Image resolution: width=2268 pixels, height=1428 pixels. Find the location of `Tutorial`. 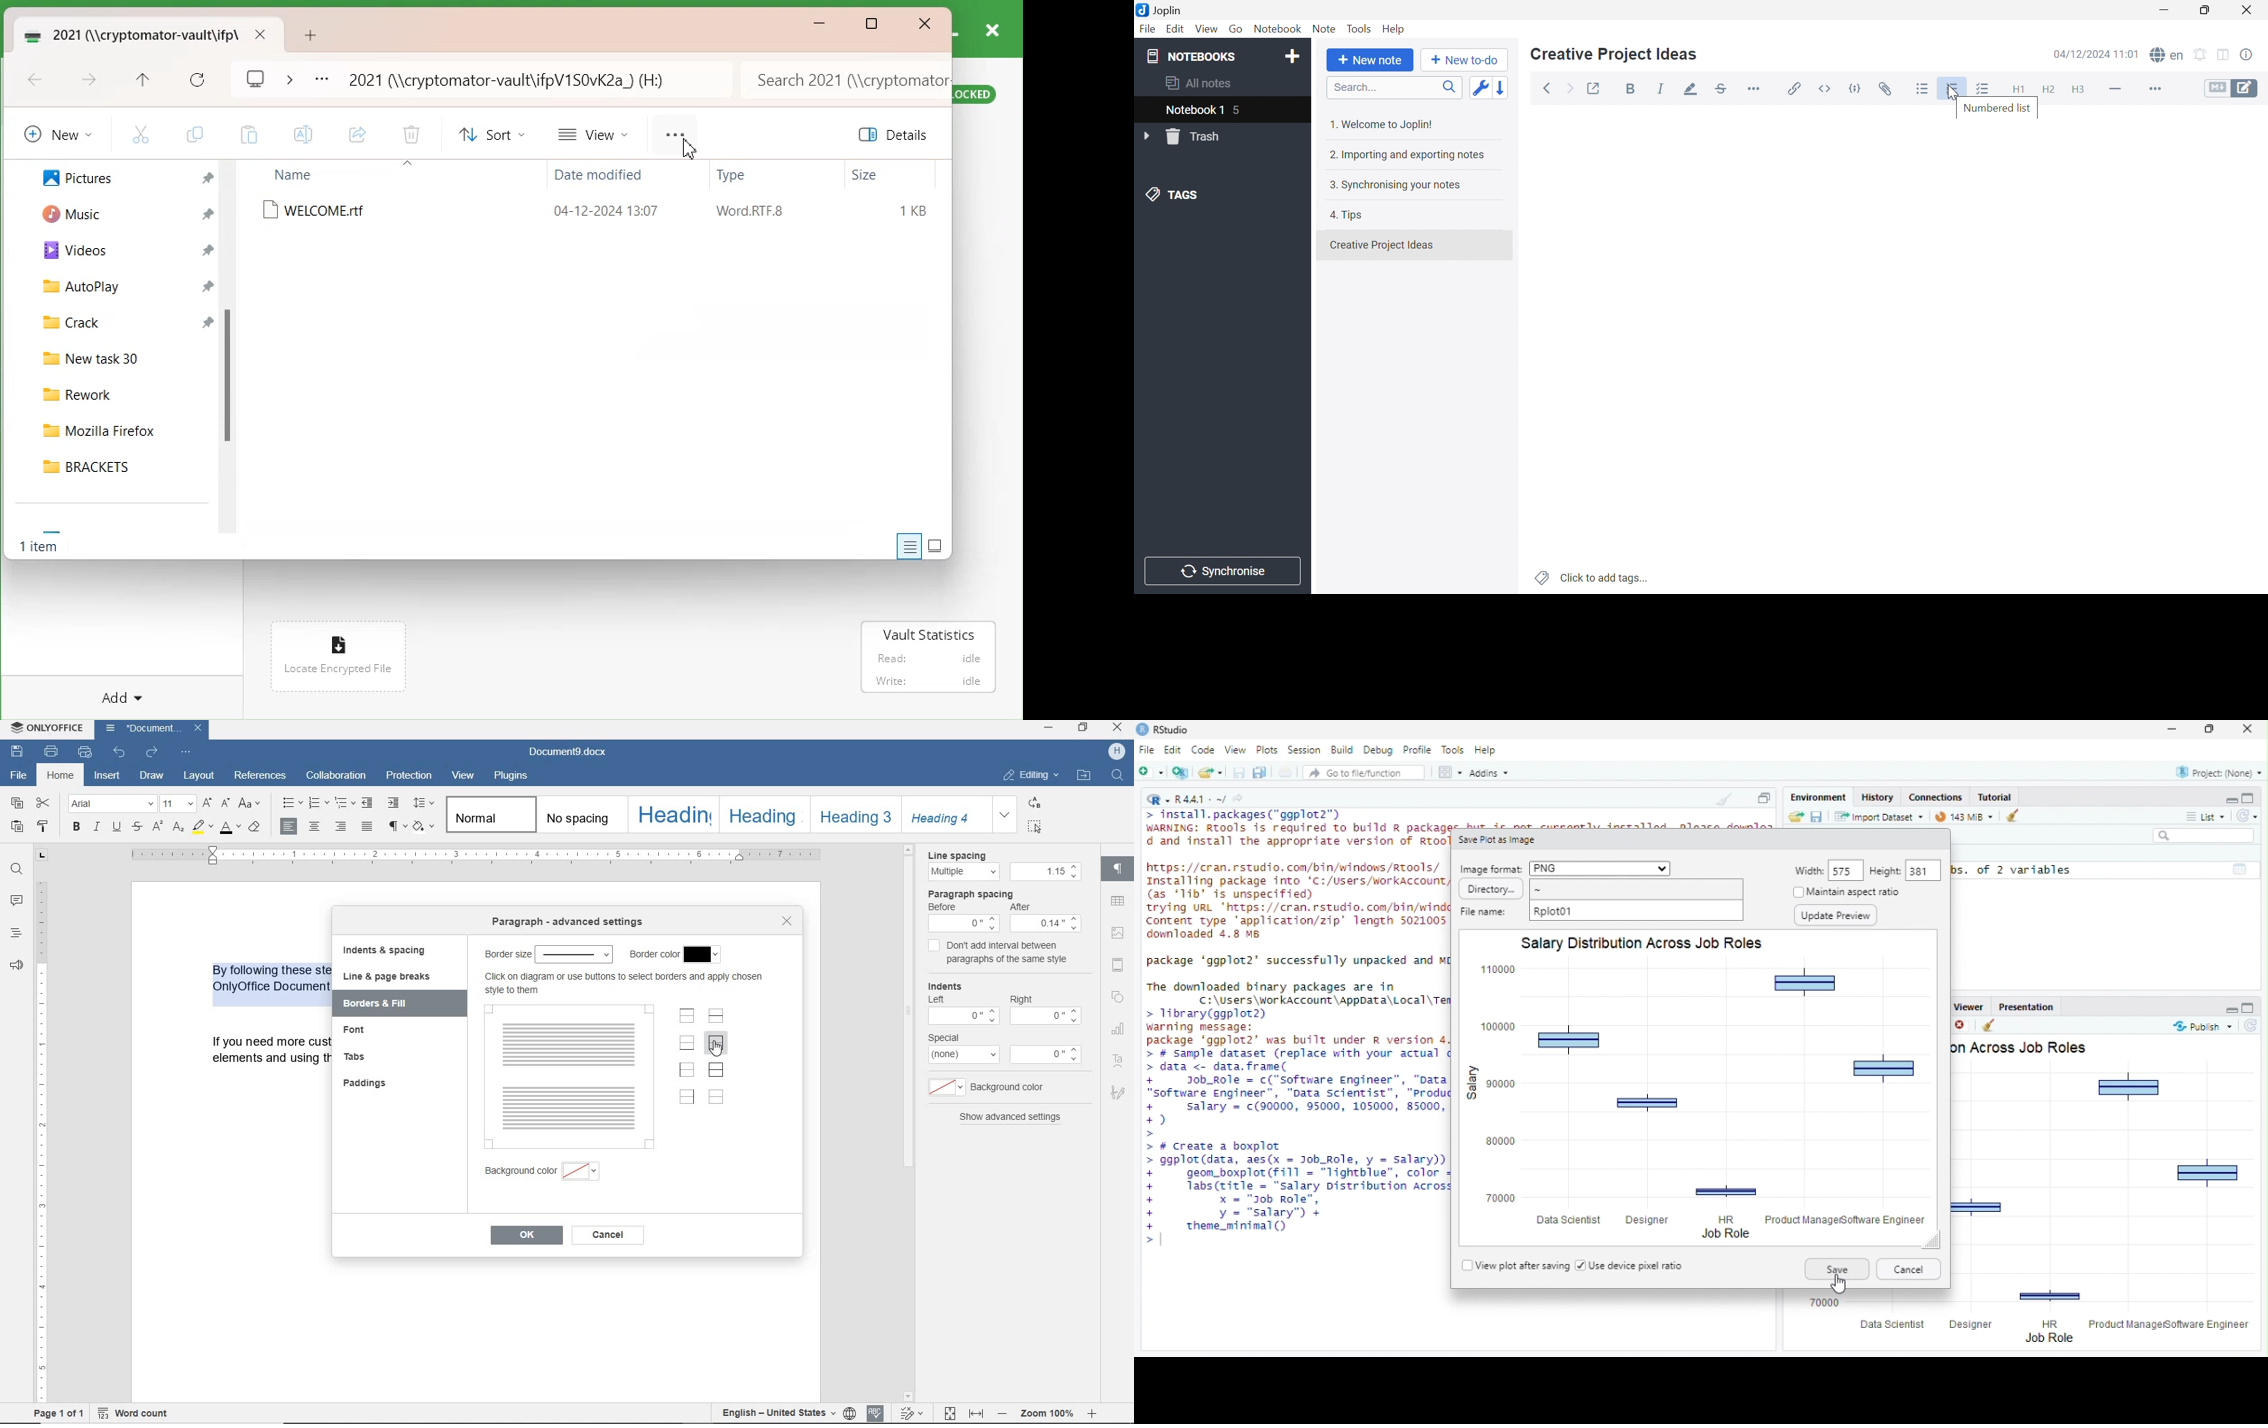

Tutorial is located at coordinates (1994, 797).